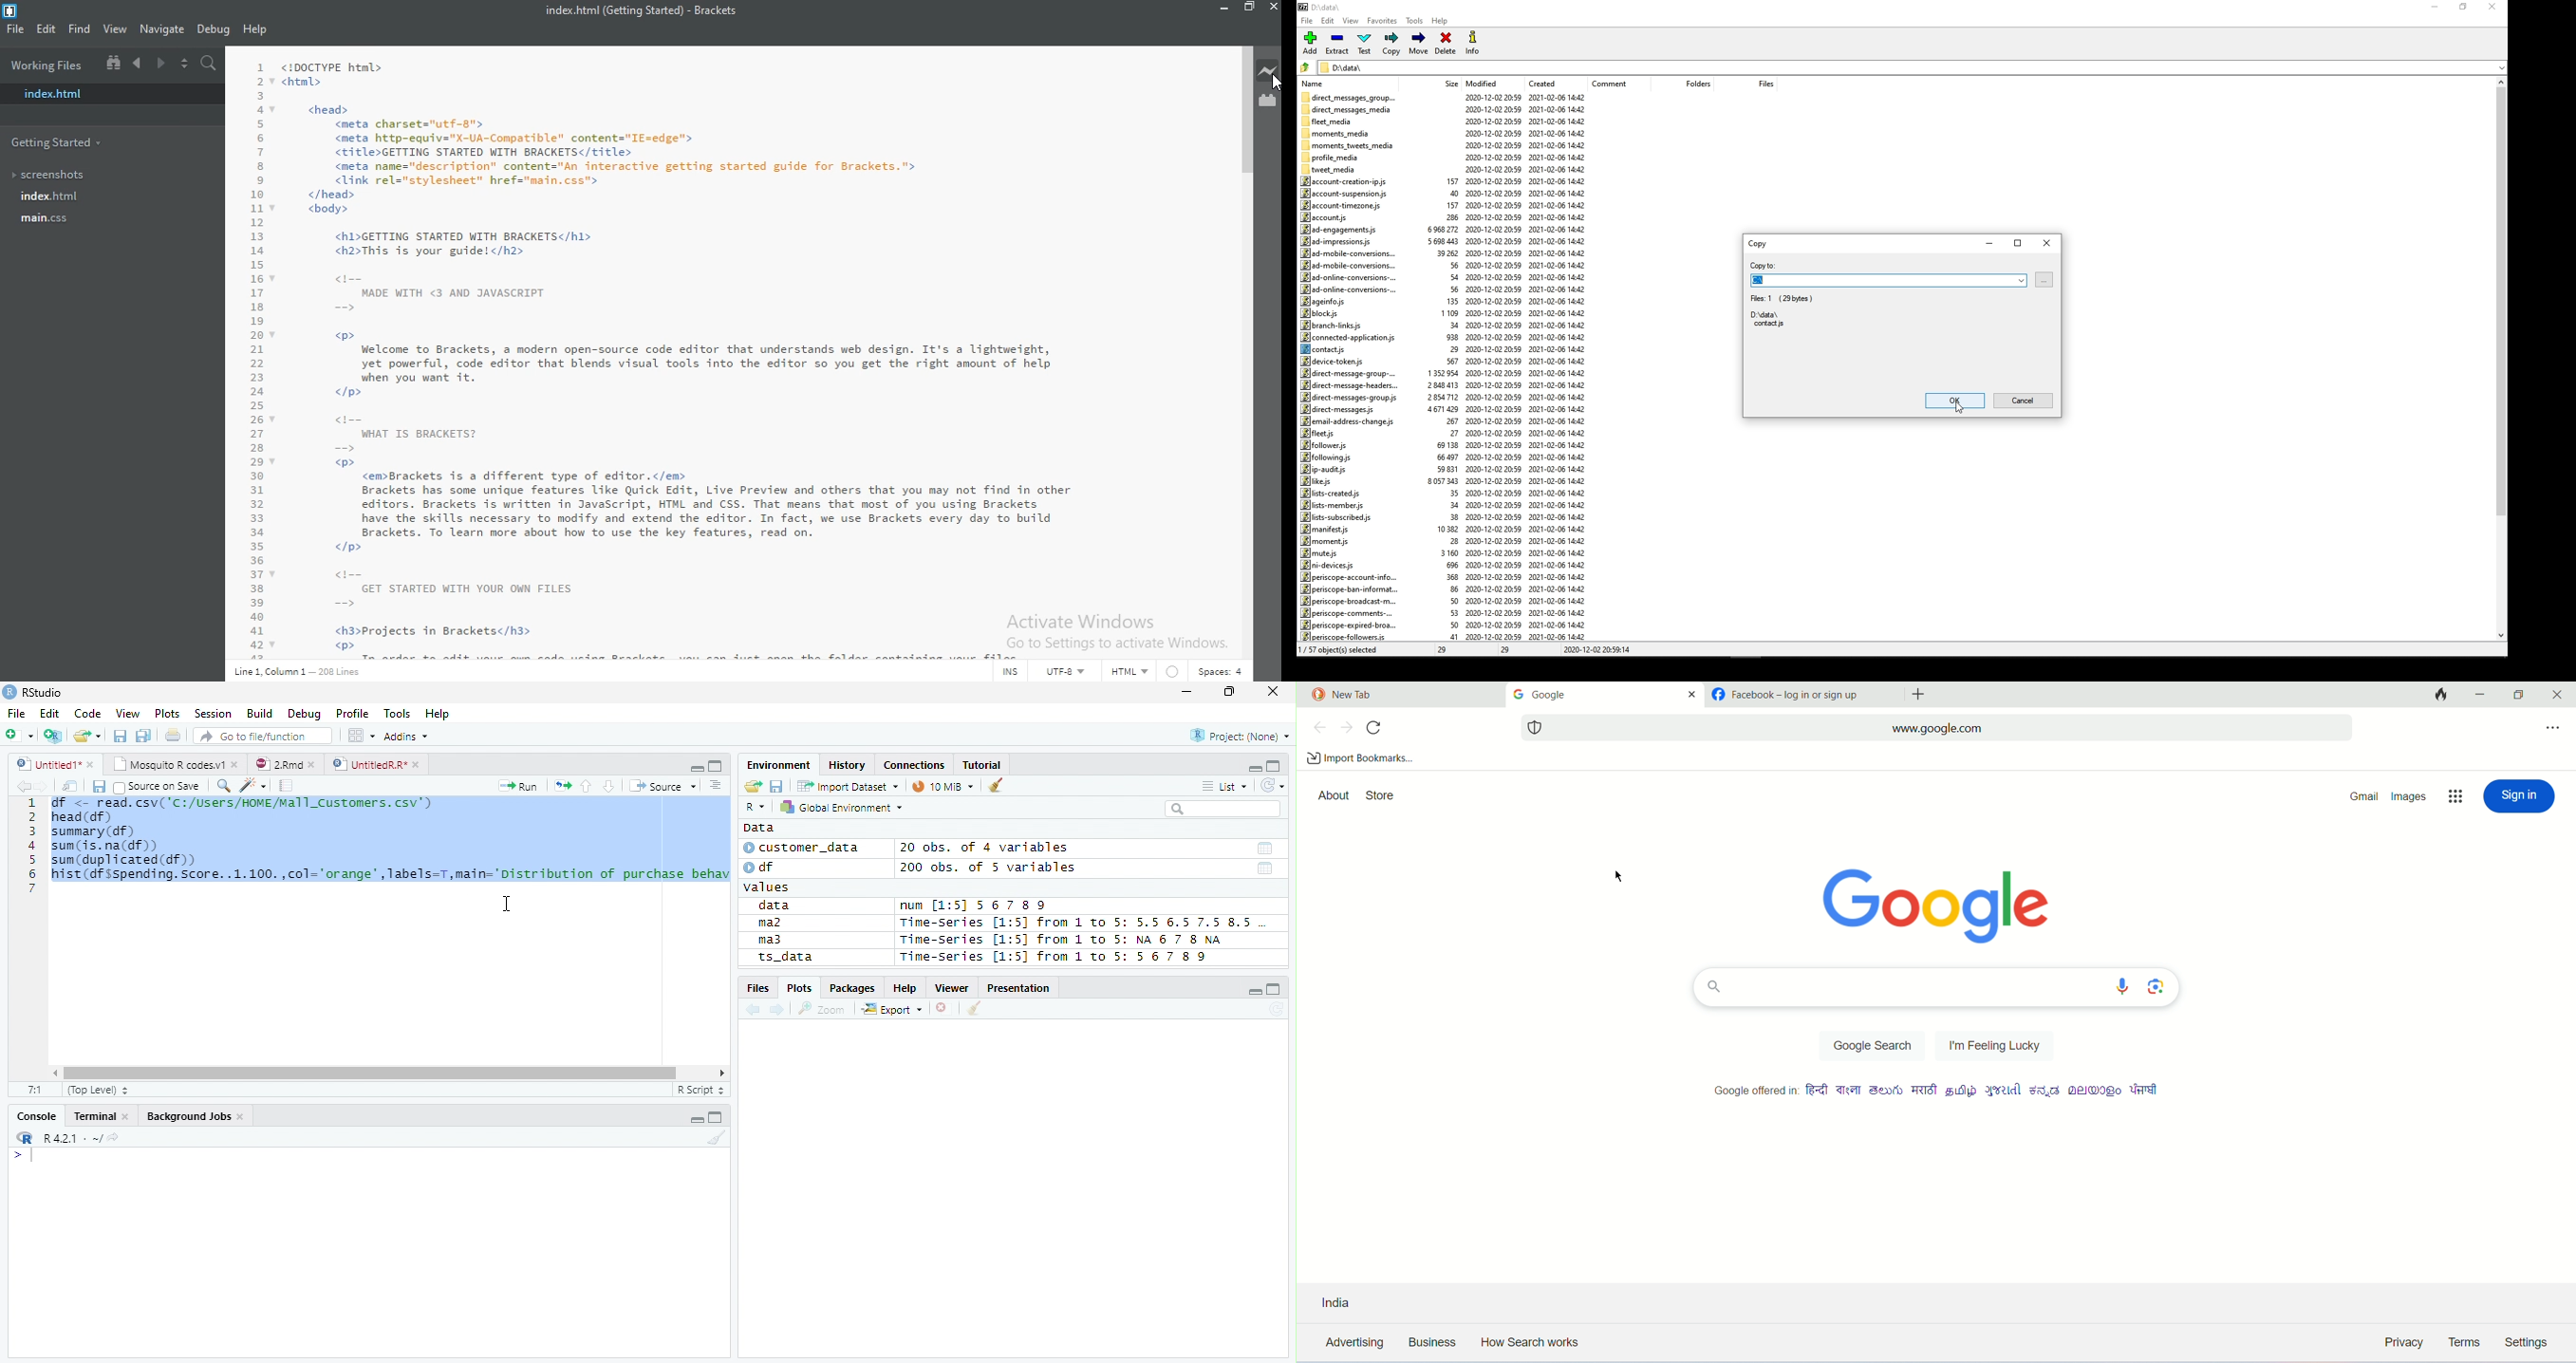 The height and width of the screenshot is (1372, 2576). What do you see at coordinates (207, 60) in the screenshot?
I see `Find in files` at bounding box center [207, 60].